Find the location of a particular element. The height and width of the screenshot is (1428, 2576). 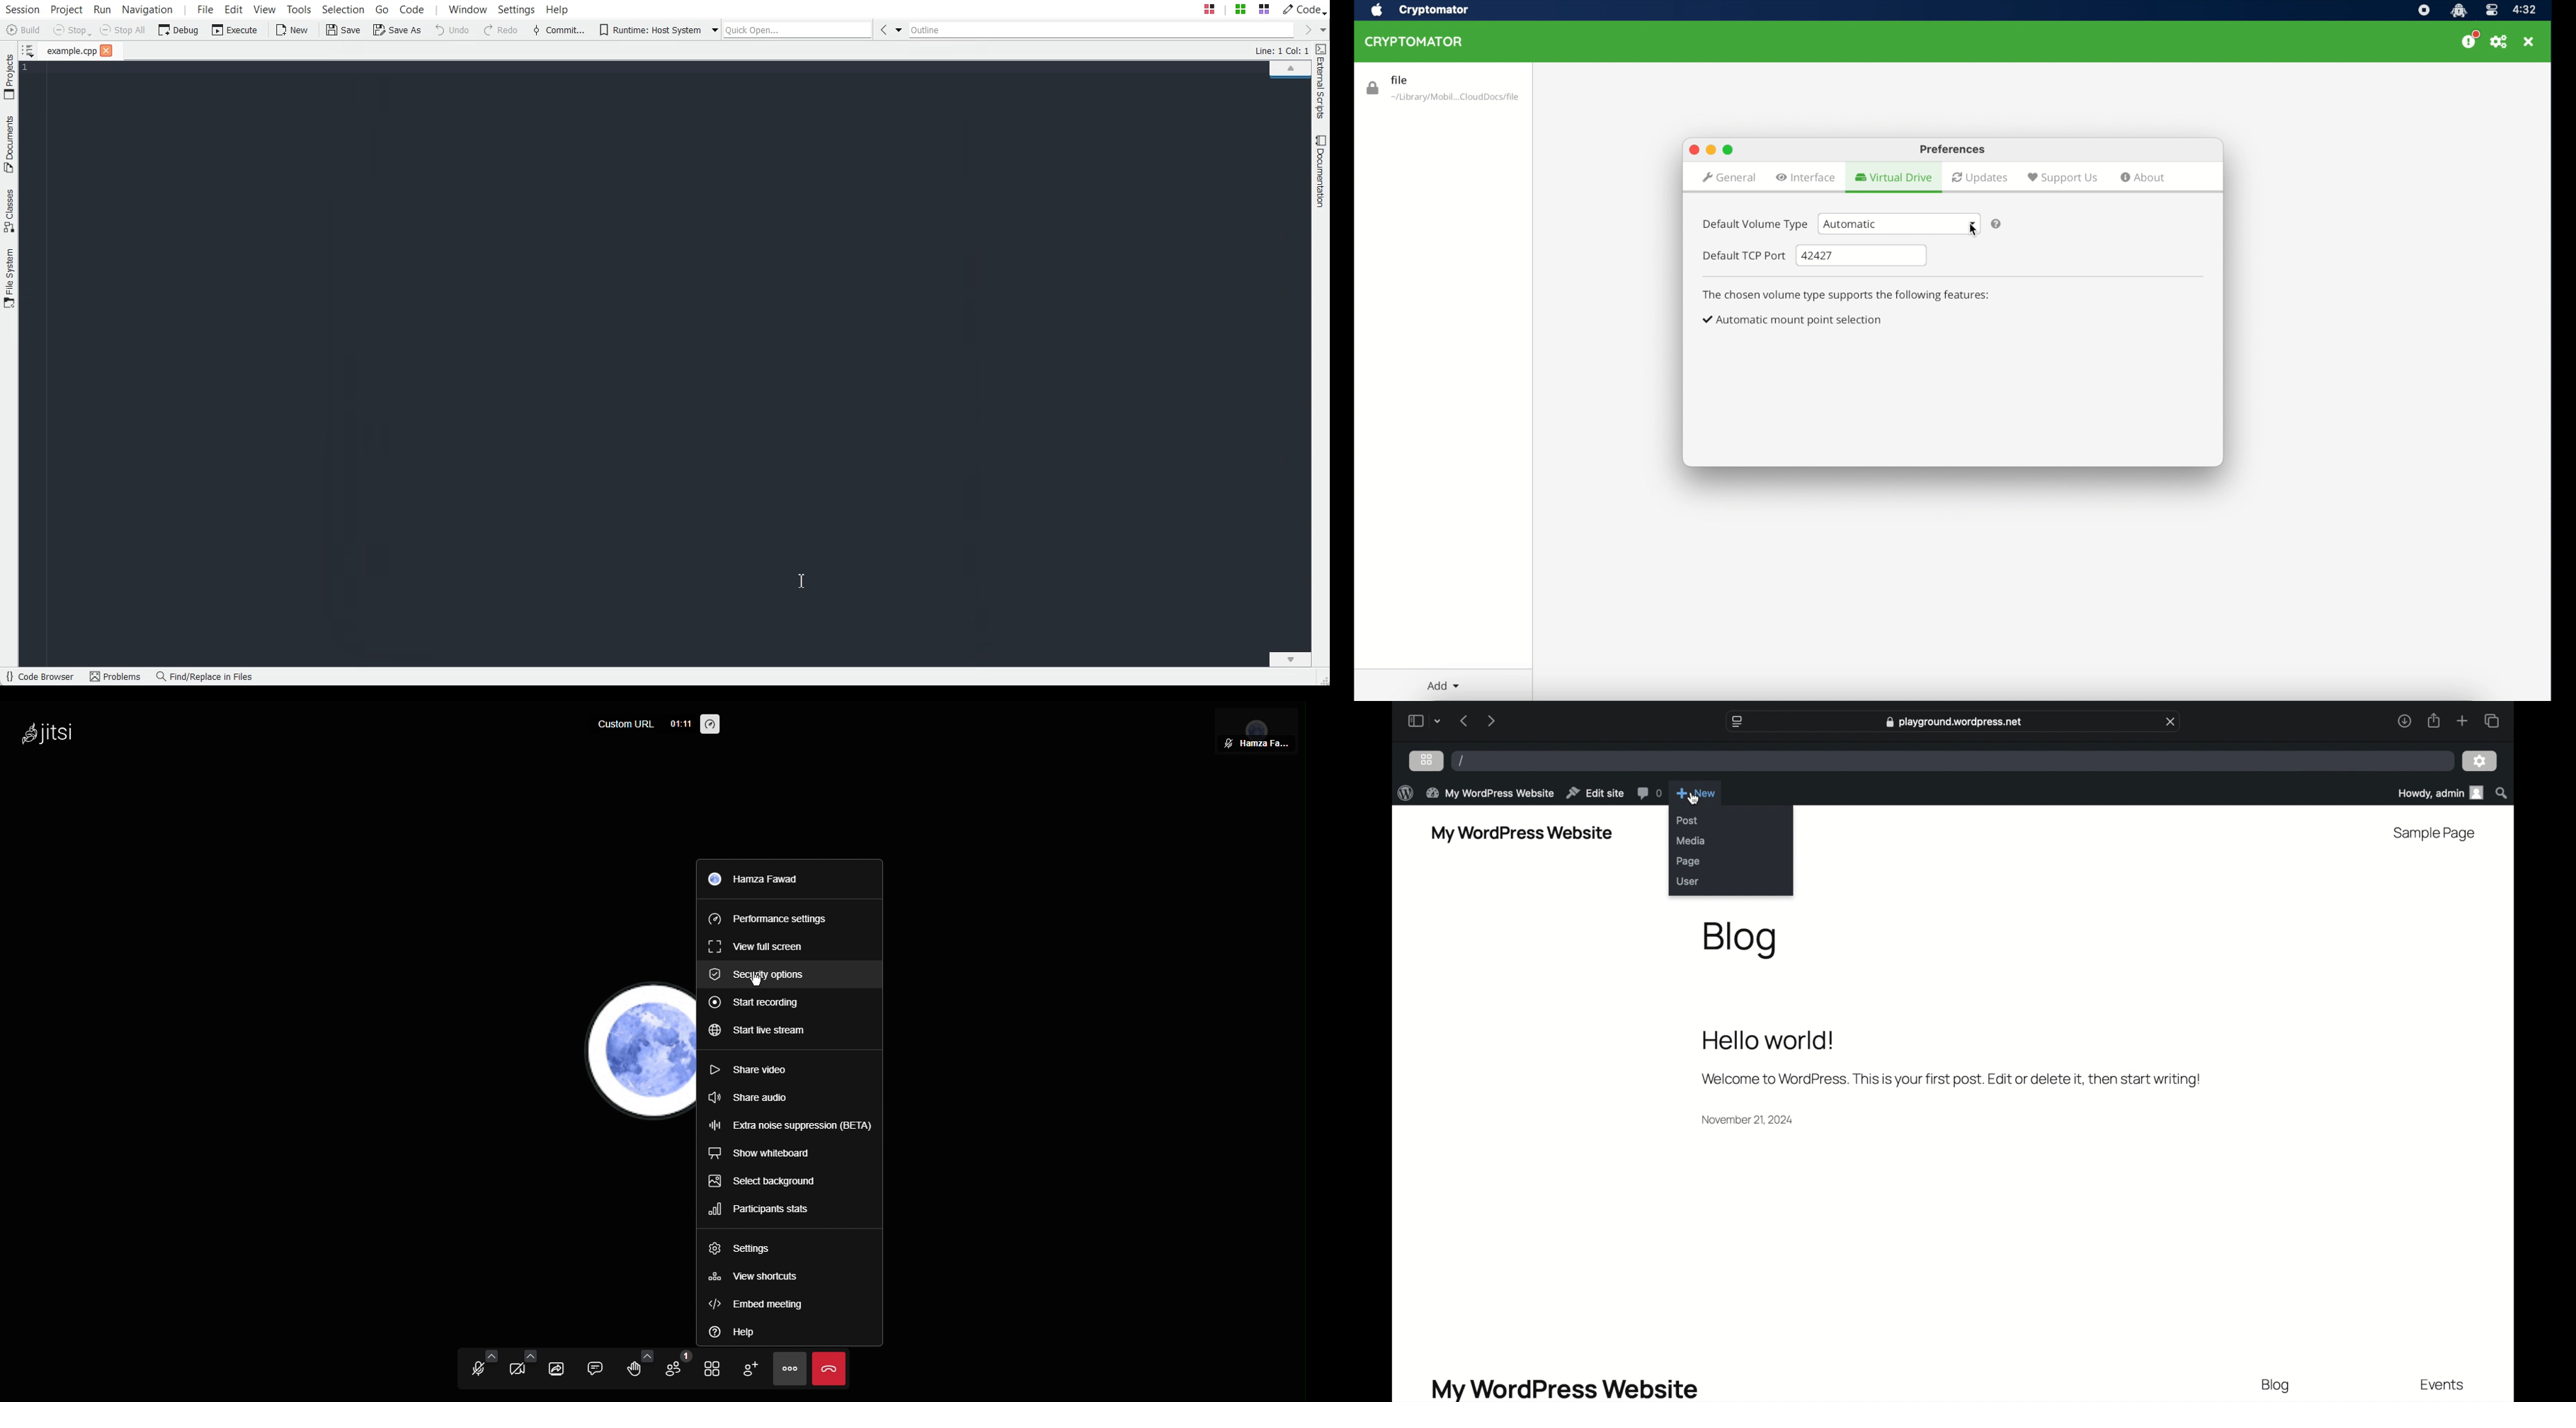

sample page is located at coordinates (2433, 833).